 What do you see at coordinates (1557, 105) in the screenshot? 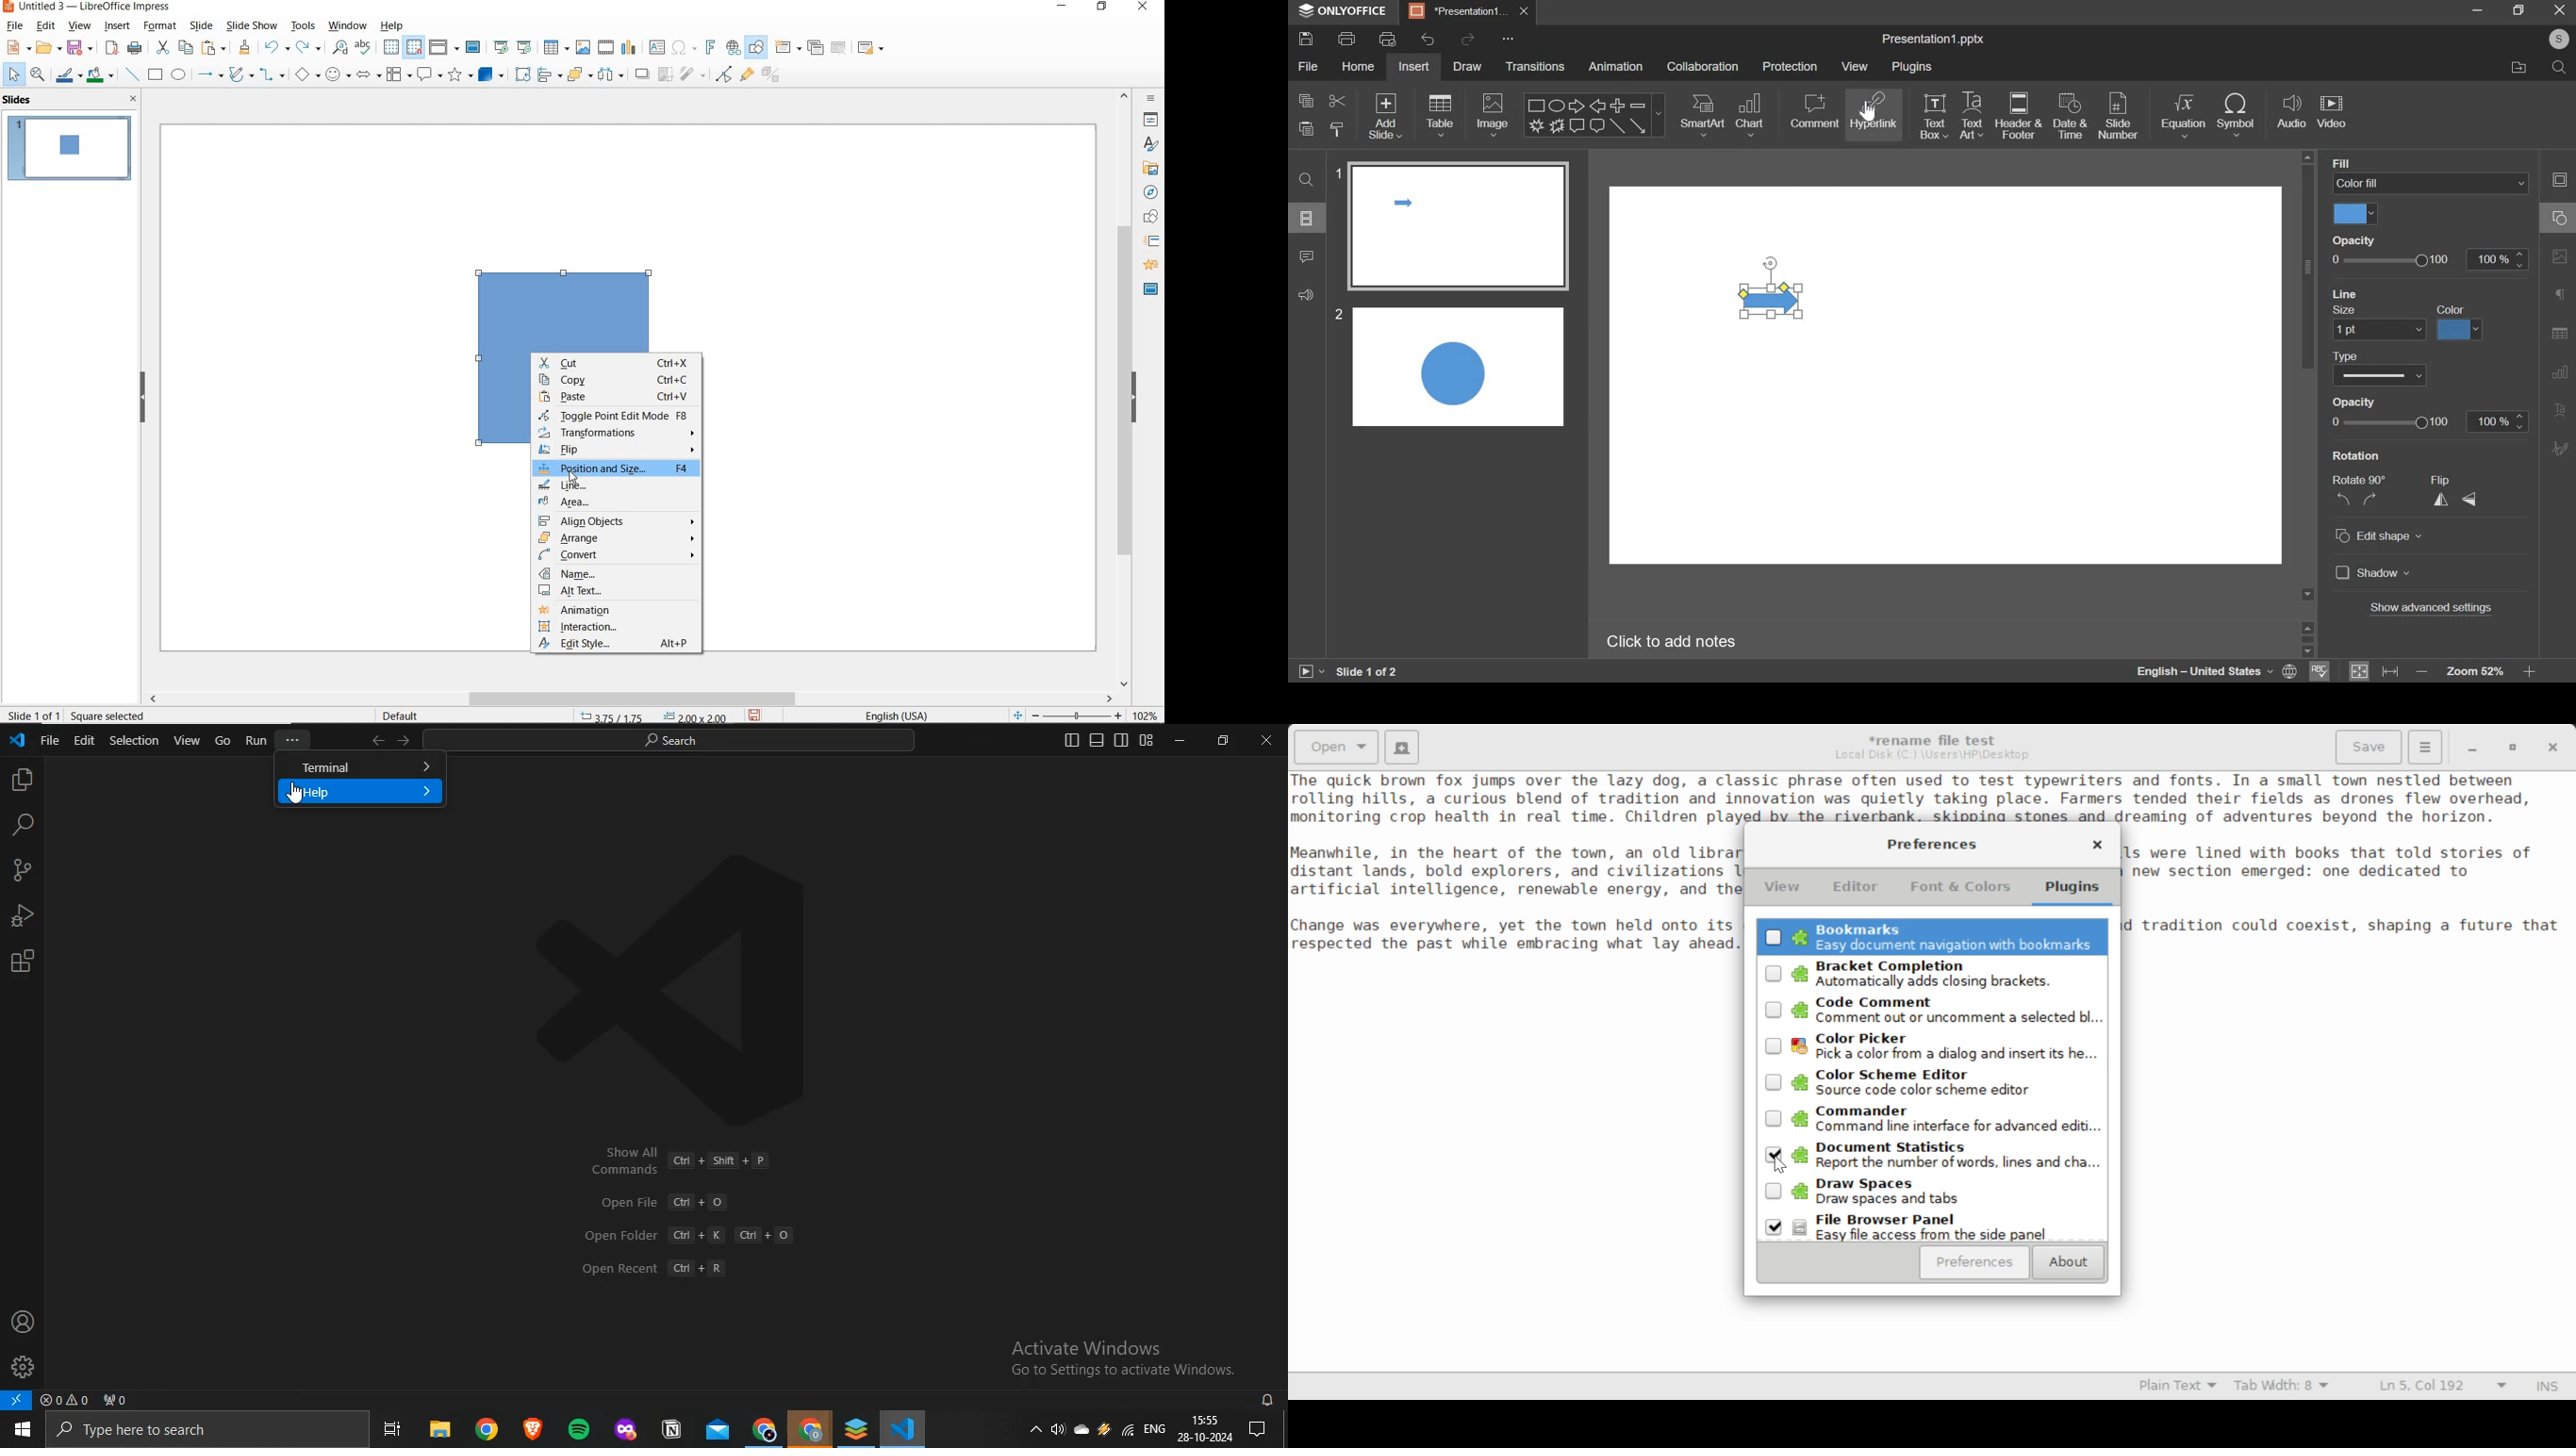
I see `Ellipse` at bounding box center [1557, 105].